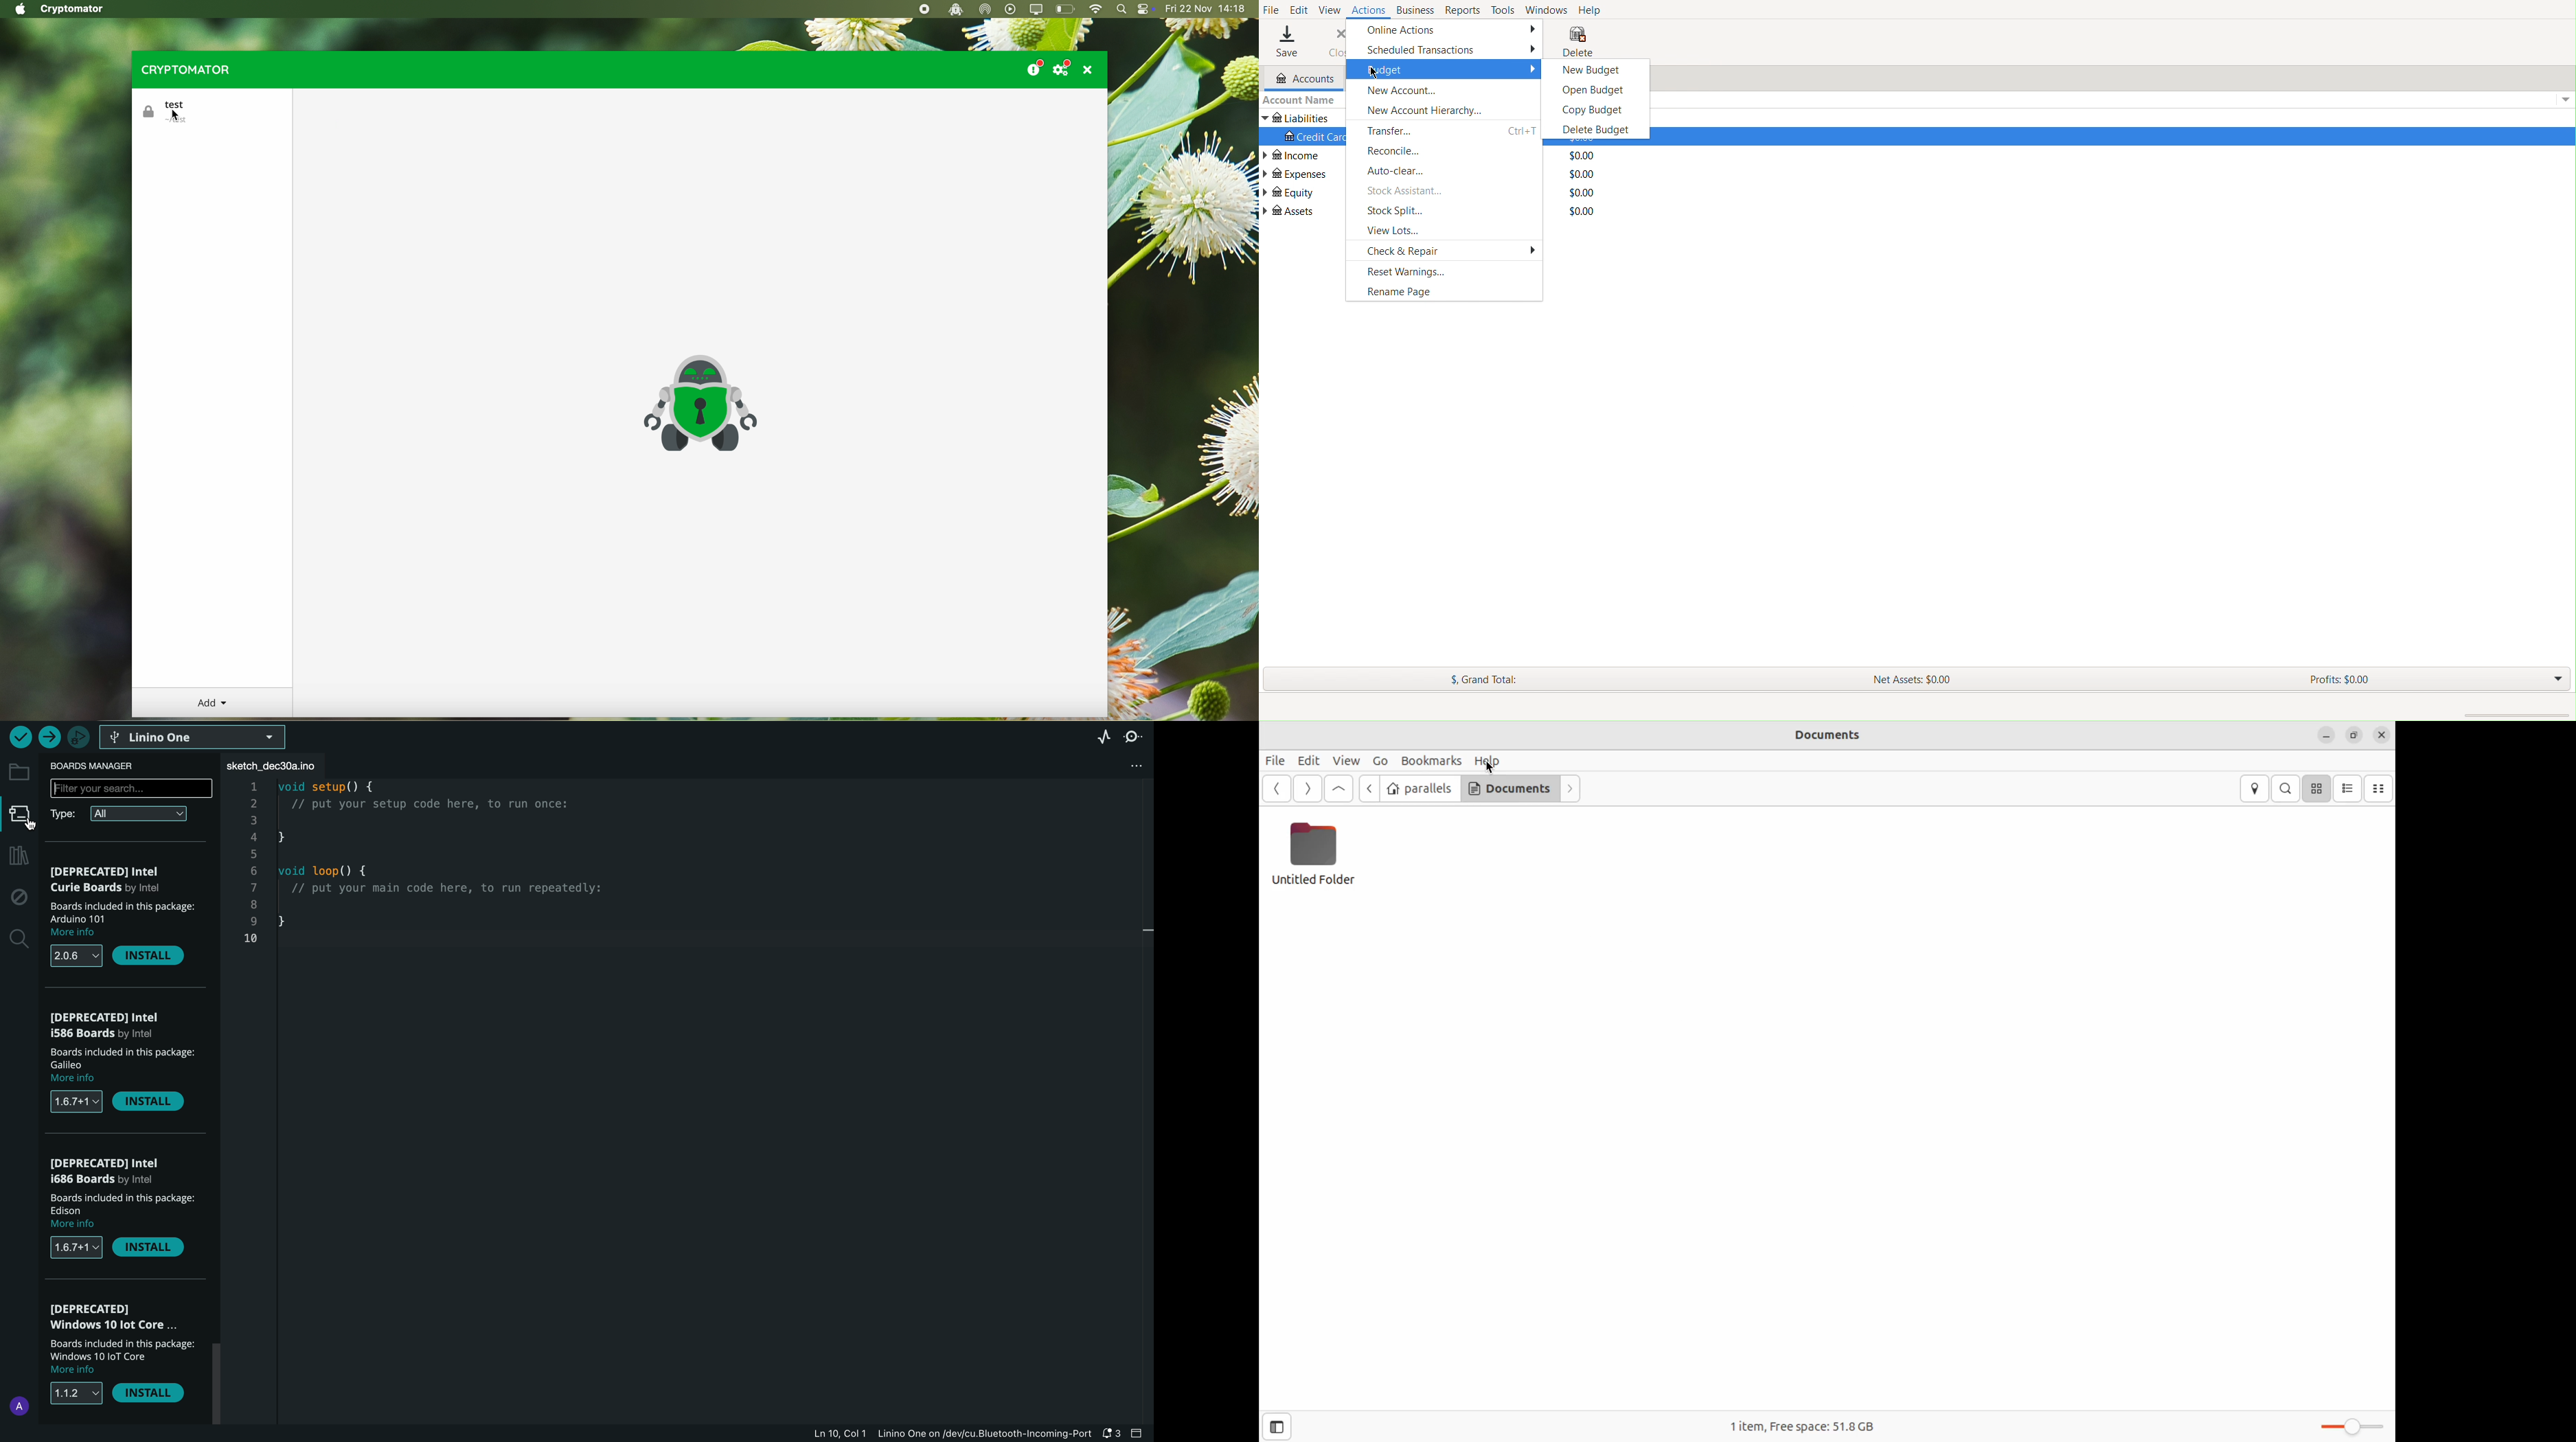 This screenshot has width=2576, height=1456. I want to click on Copy Budget, so click(1589, 108).